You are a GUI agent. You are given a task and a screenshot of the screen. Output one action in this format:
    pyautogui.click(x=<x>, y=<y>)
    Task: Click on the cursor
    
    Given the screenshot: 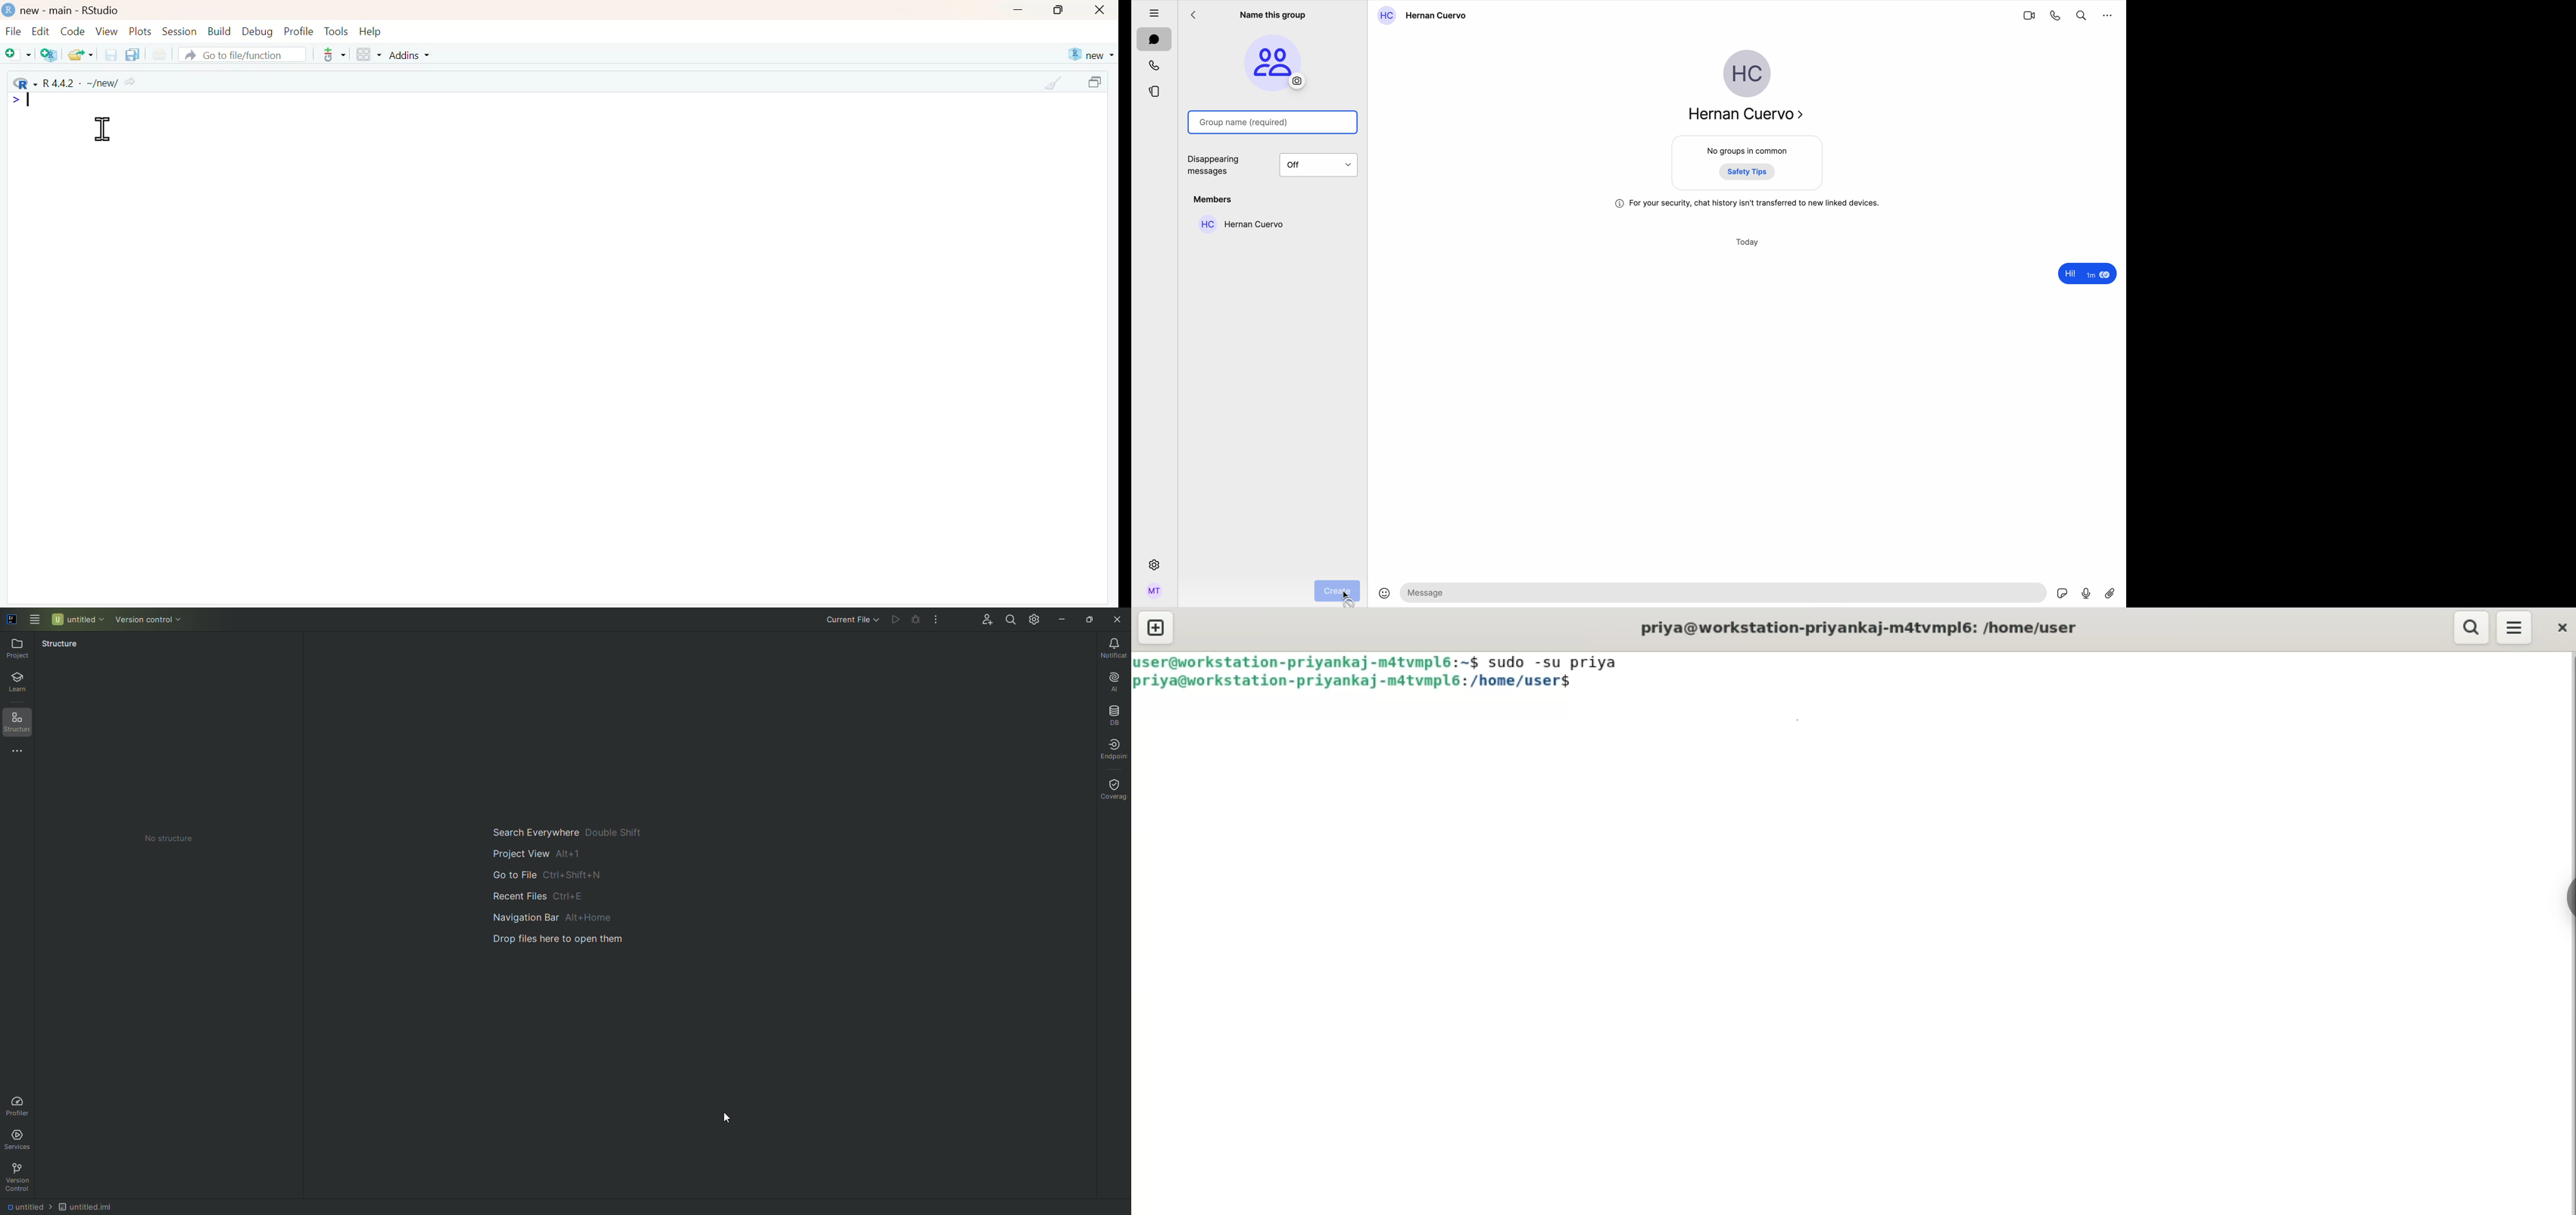 What is the action you would take?
    pyautogui.click(x=103, y=129)
    